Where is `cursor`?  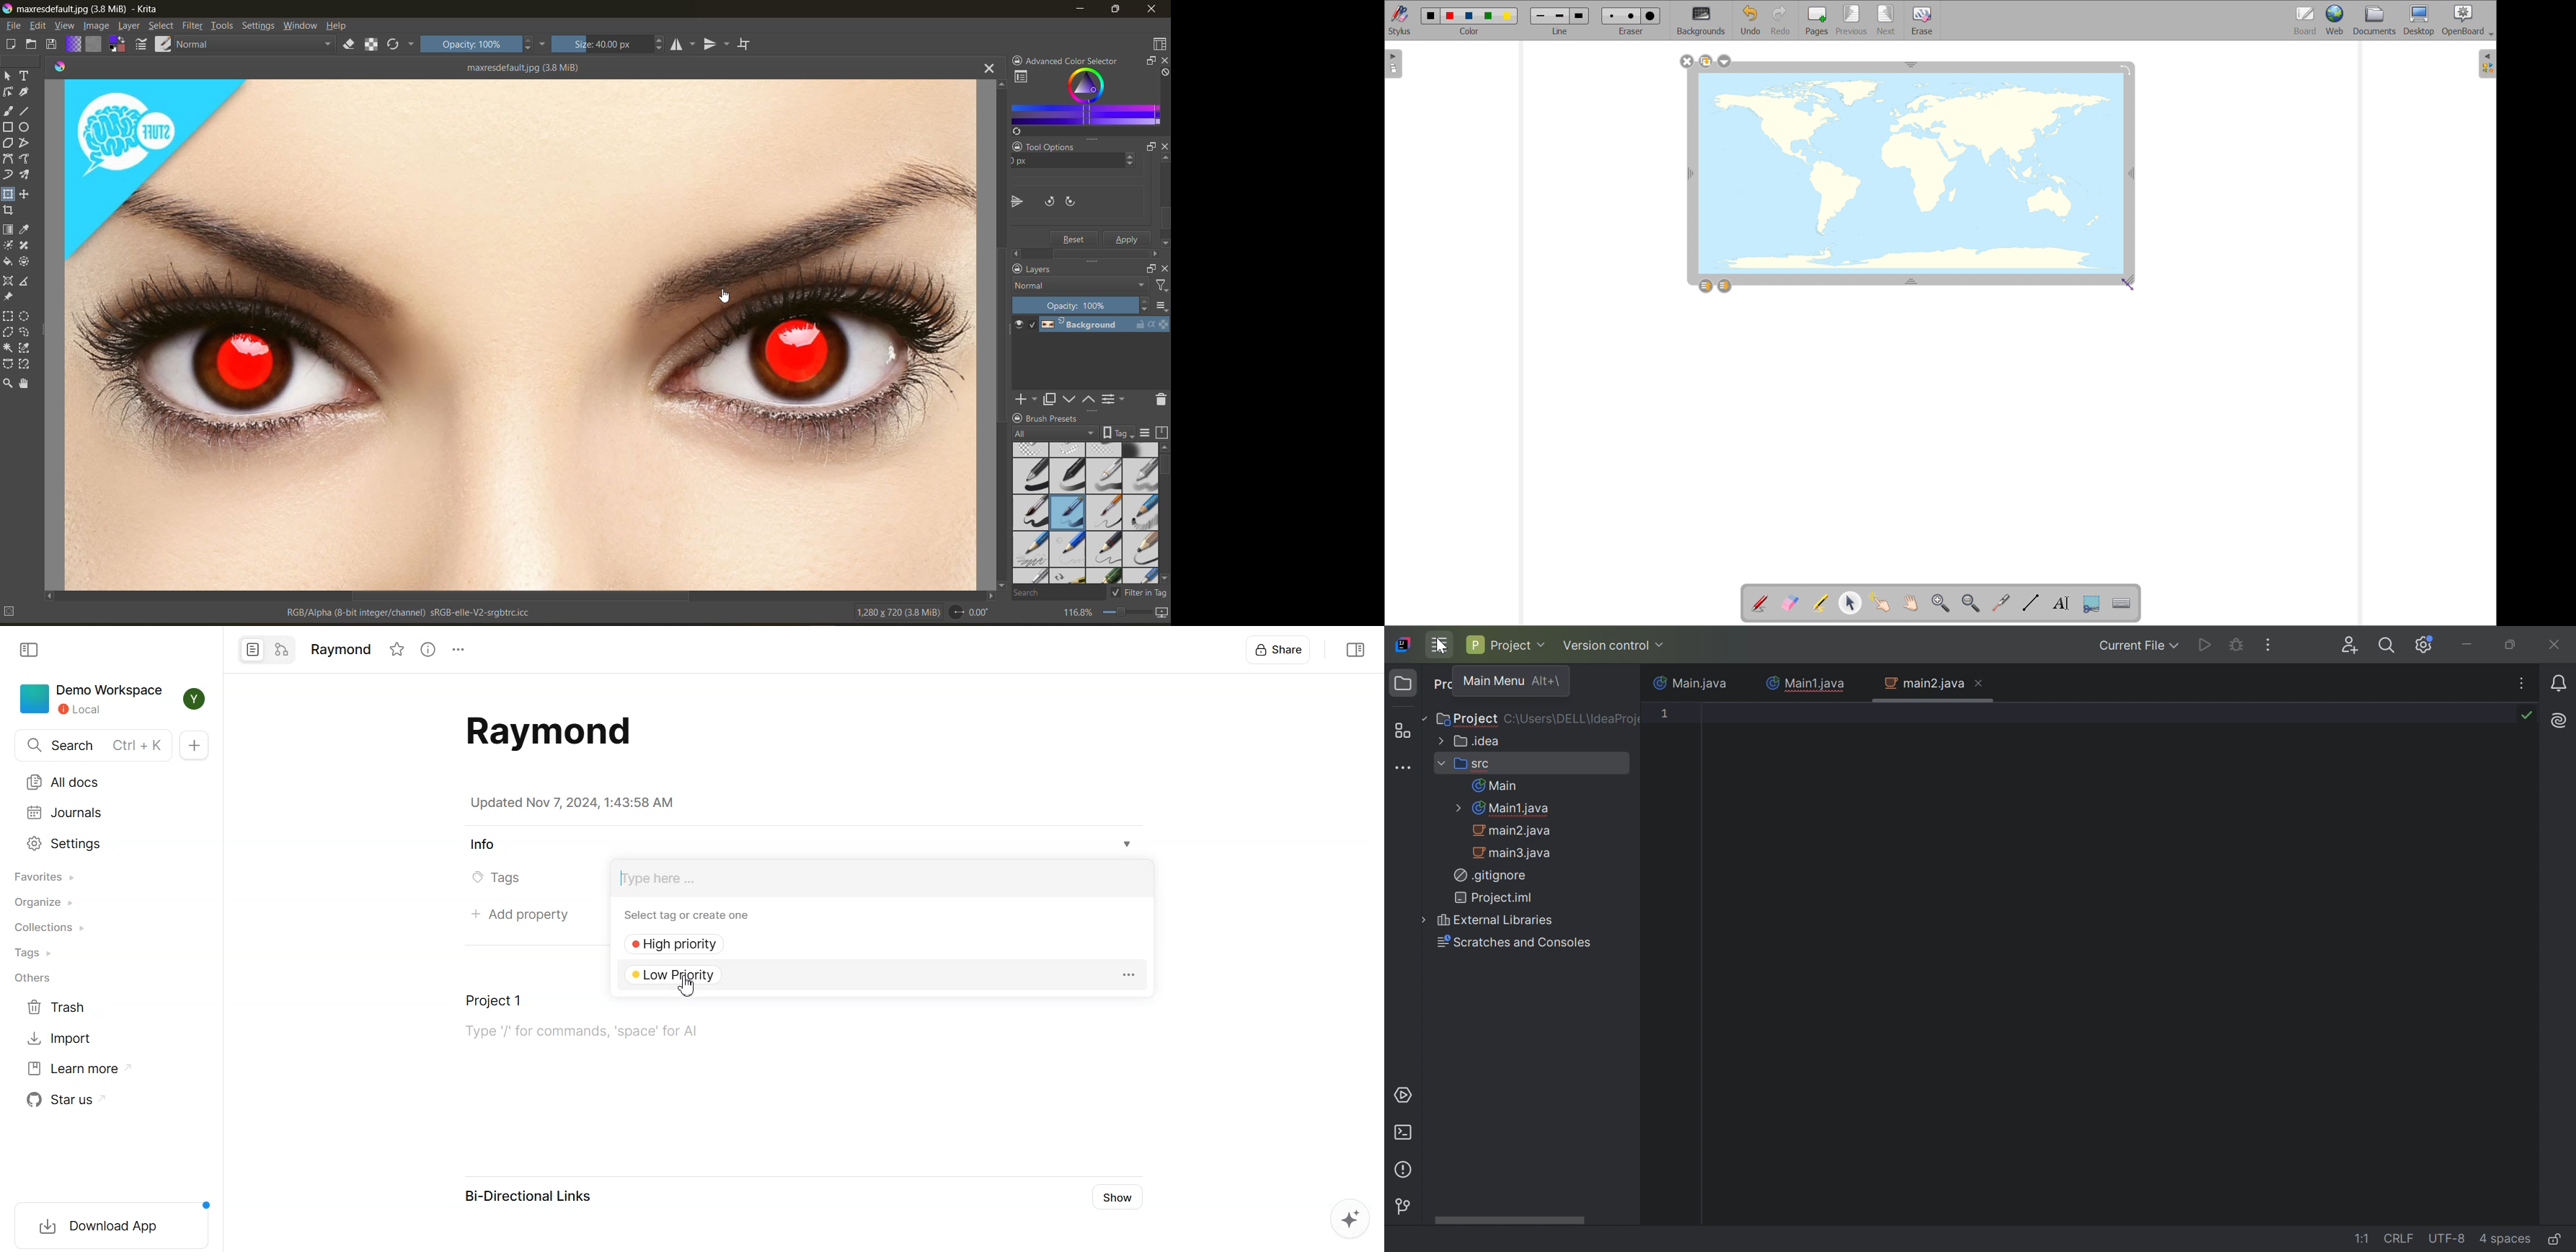 cursor is located at coordinates (725, 299).